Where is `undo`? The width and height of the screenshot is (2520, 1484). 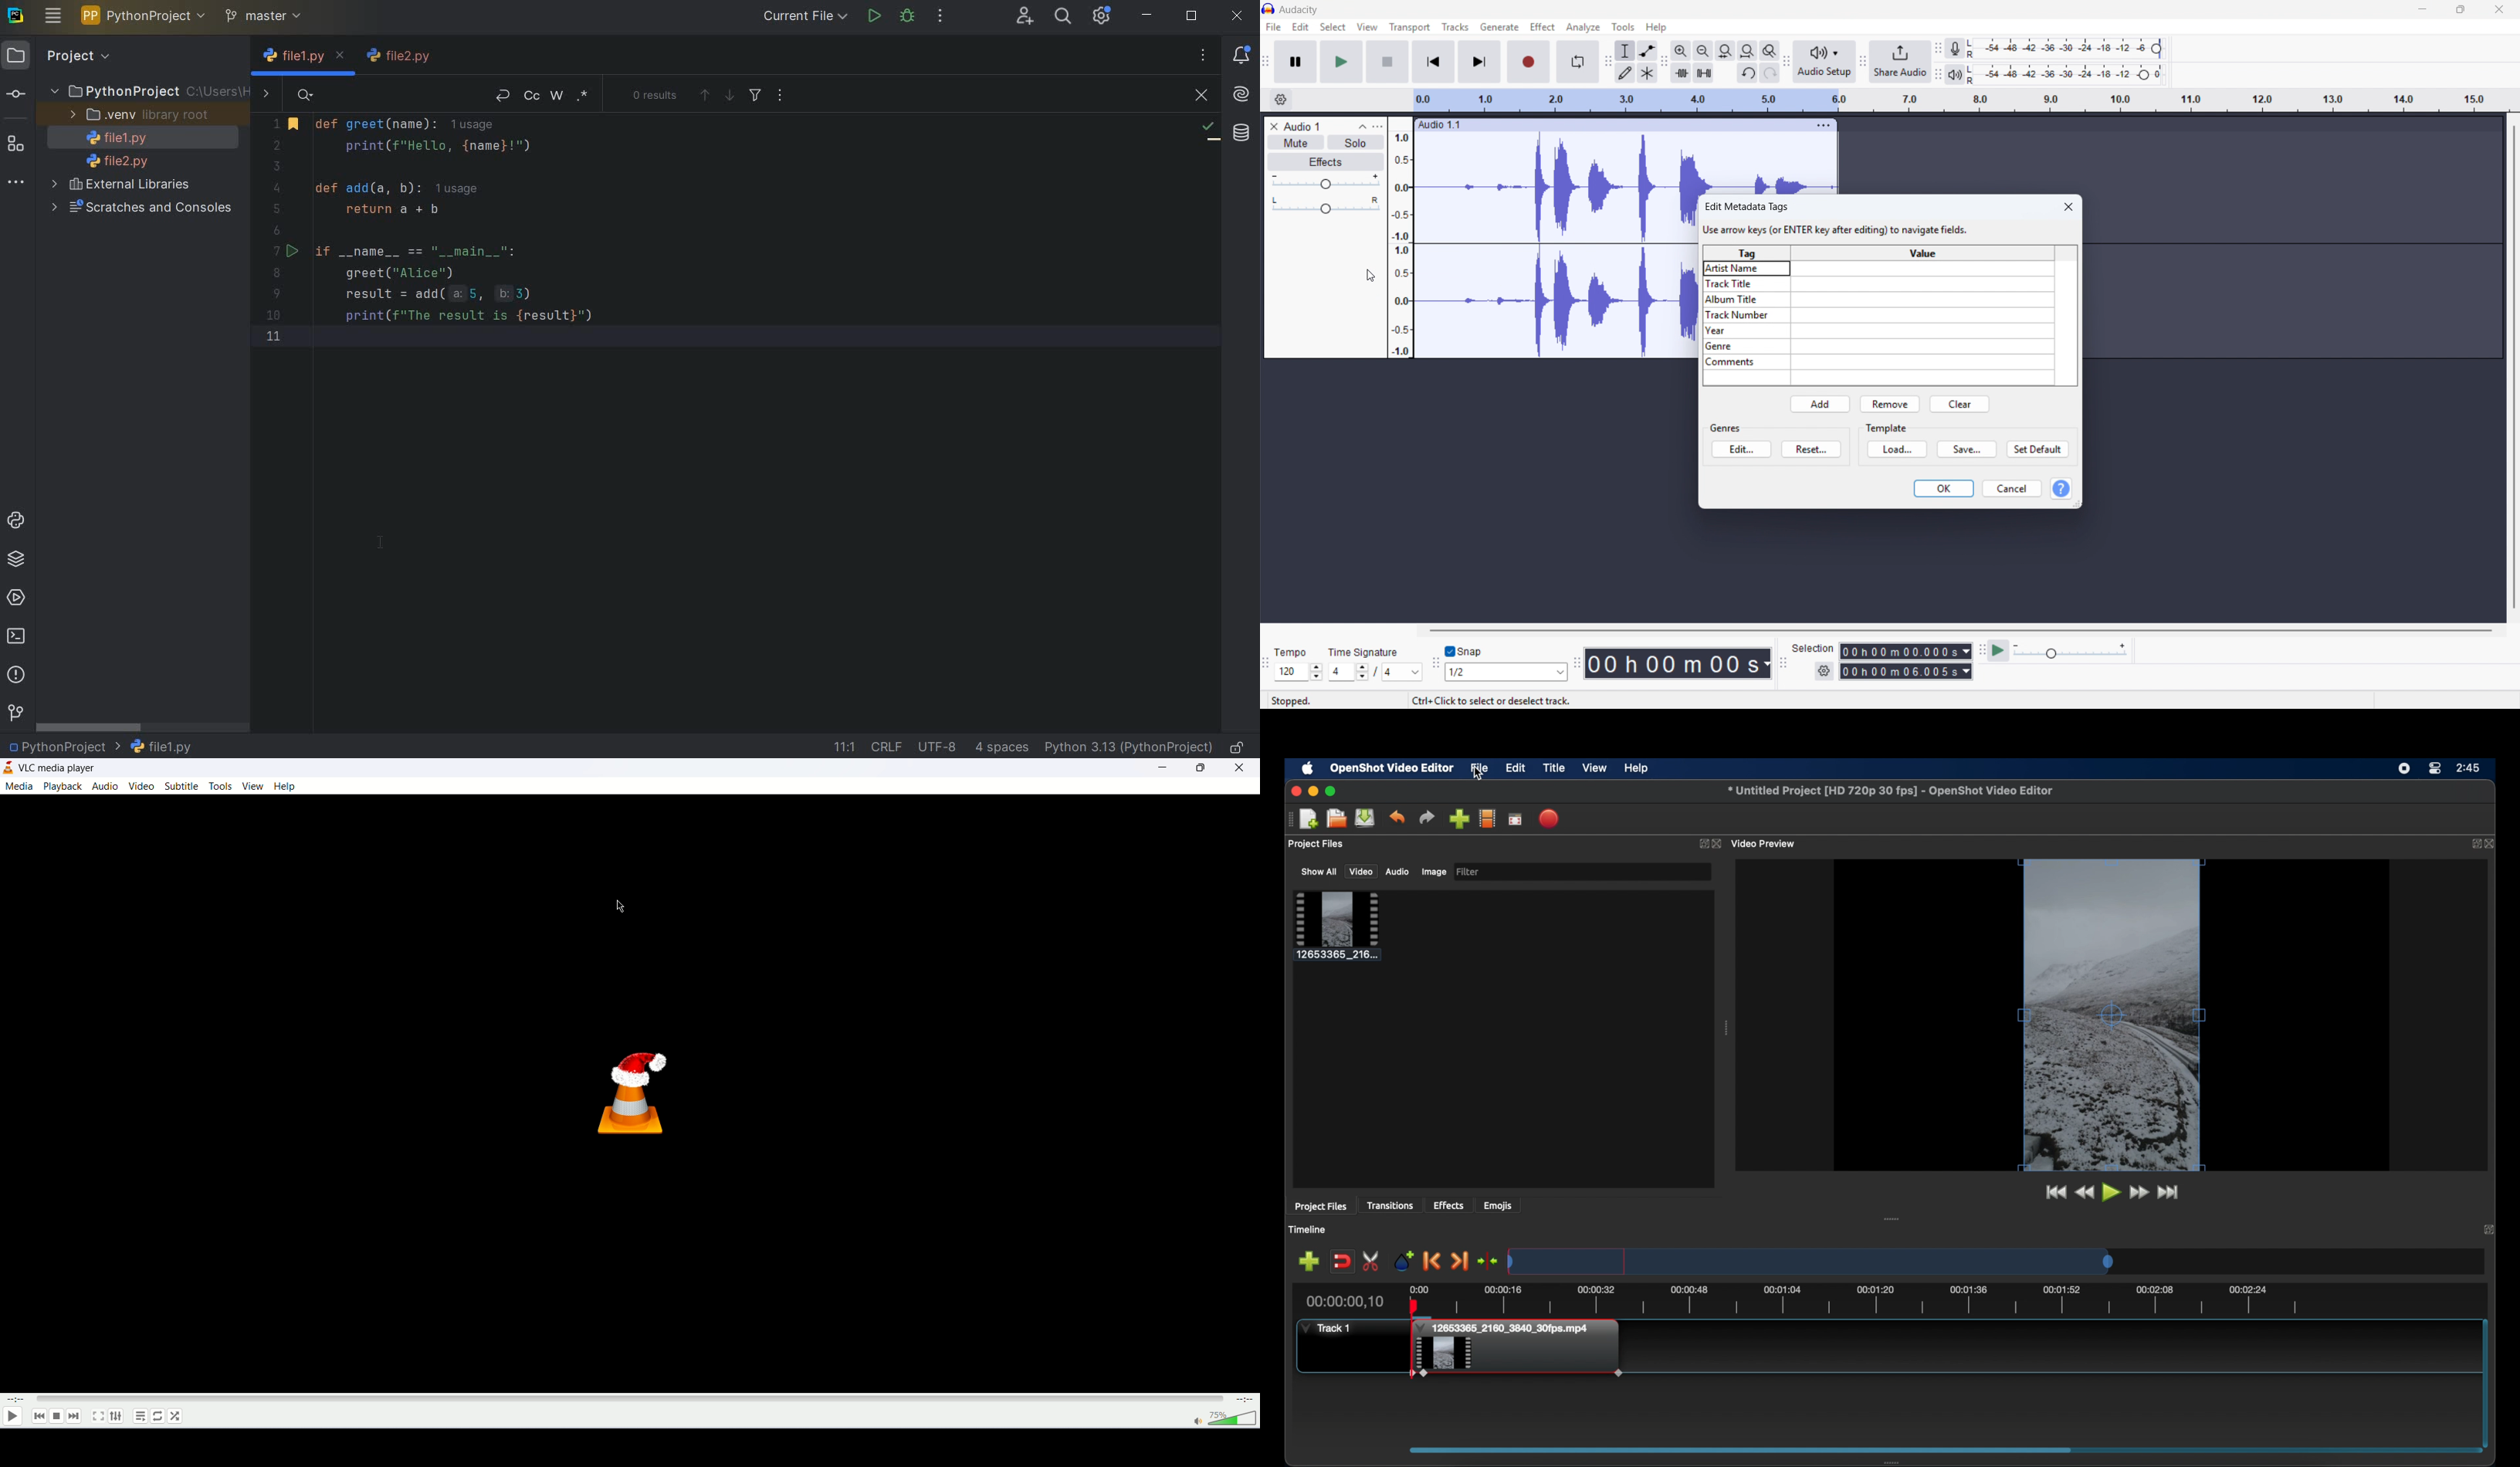
undo is located at coordinates (1748, 74).